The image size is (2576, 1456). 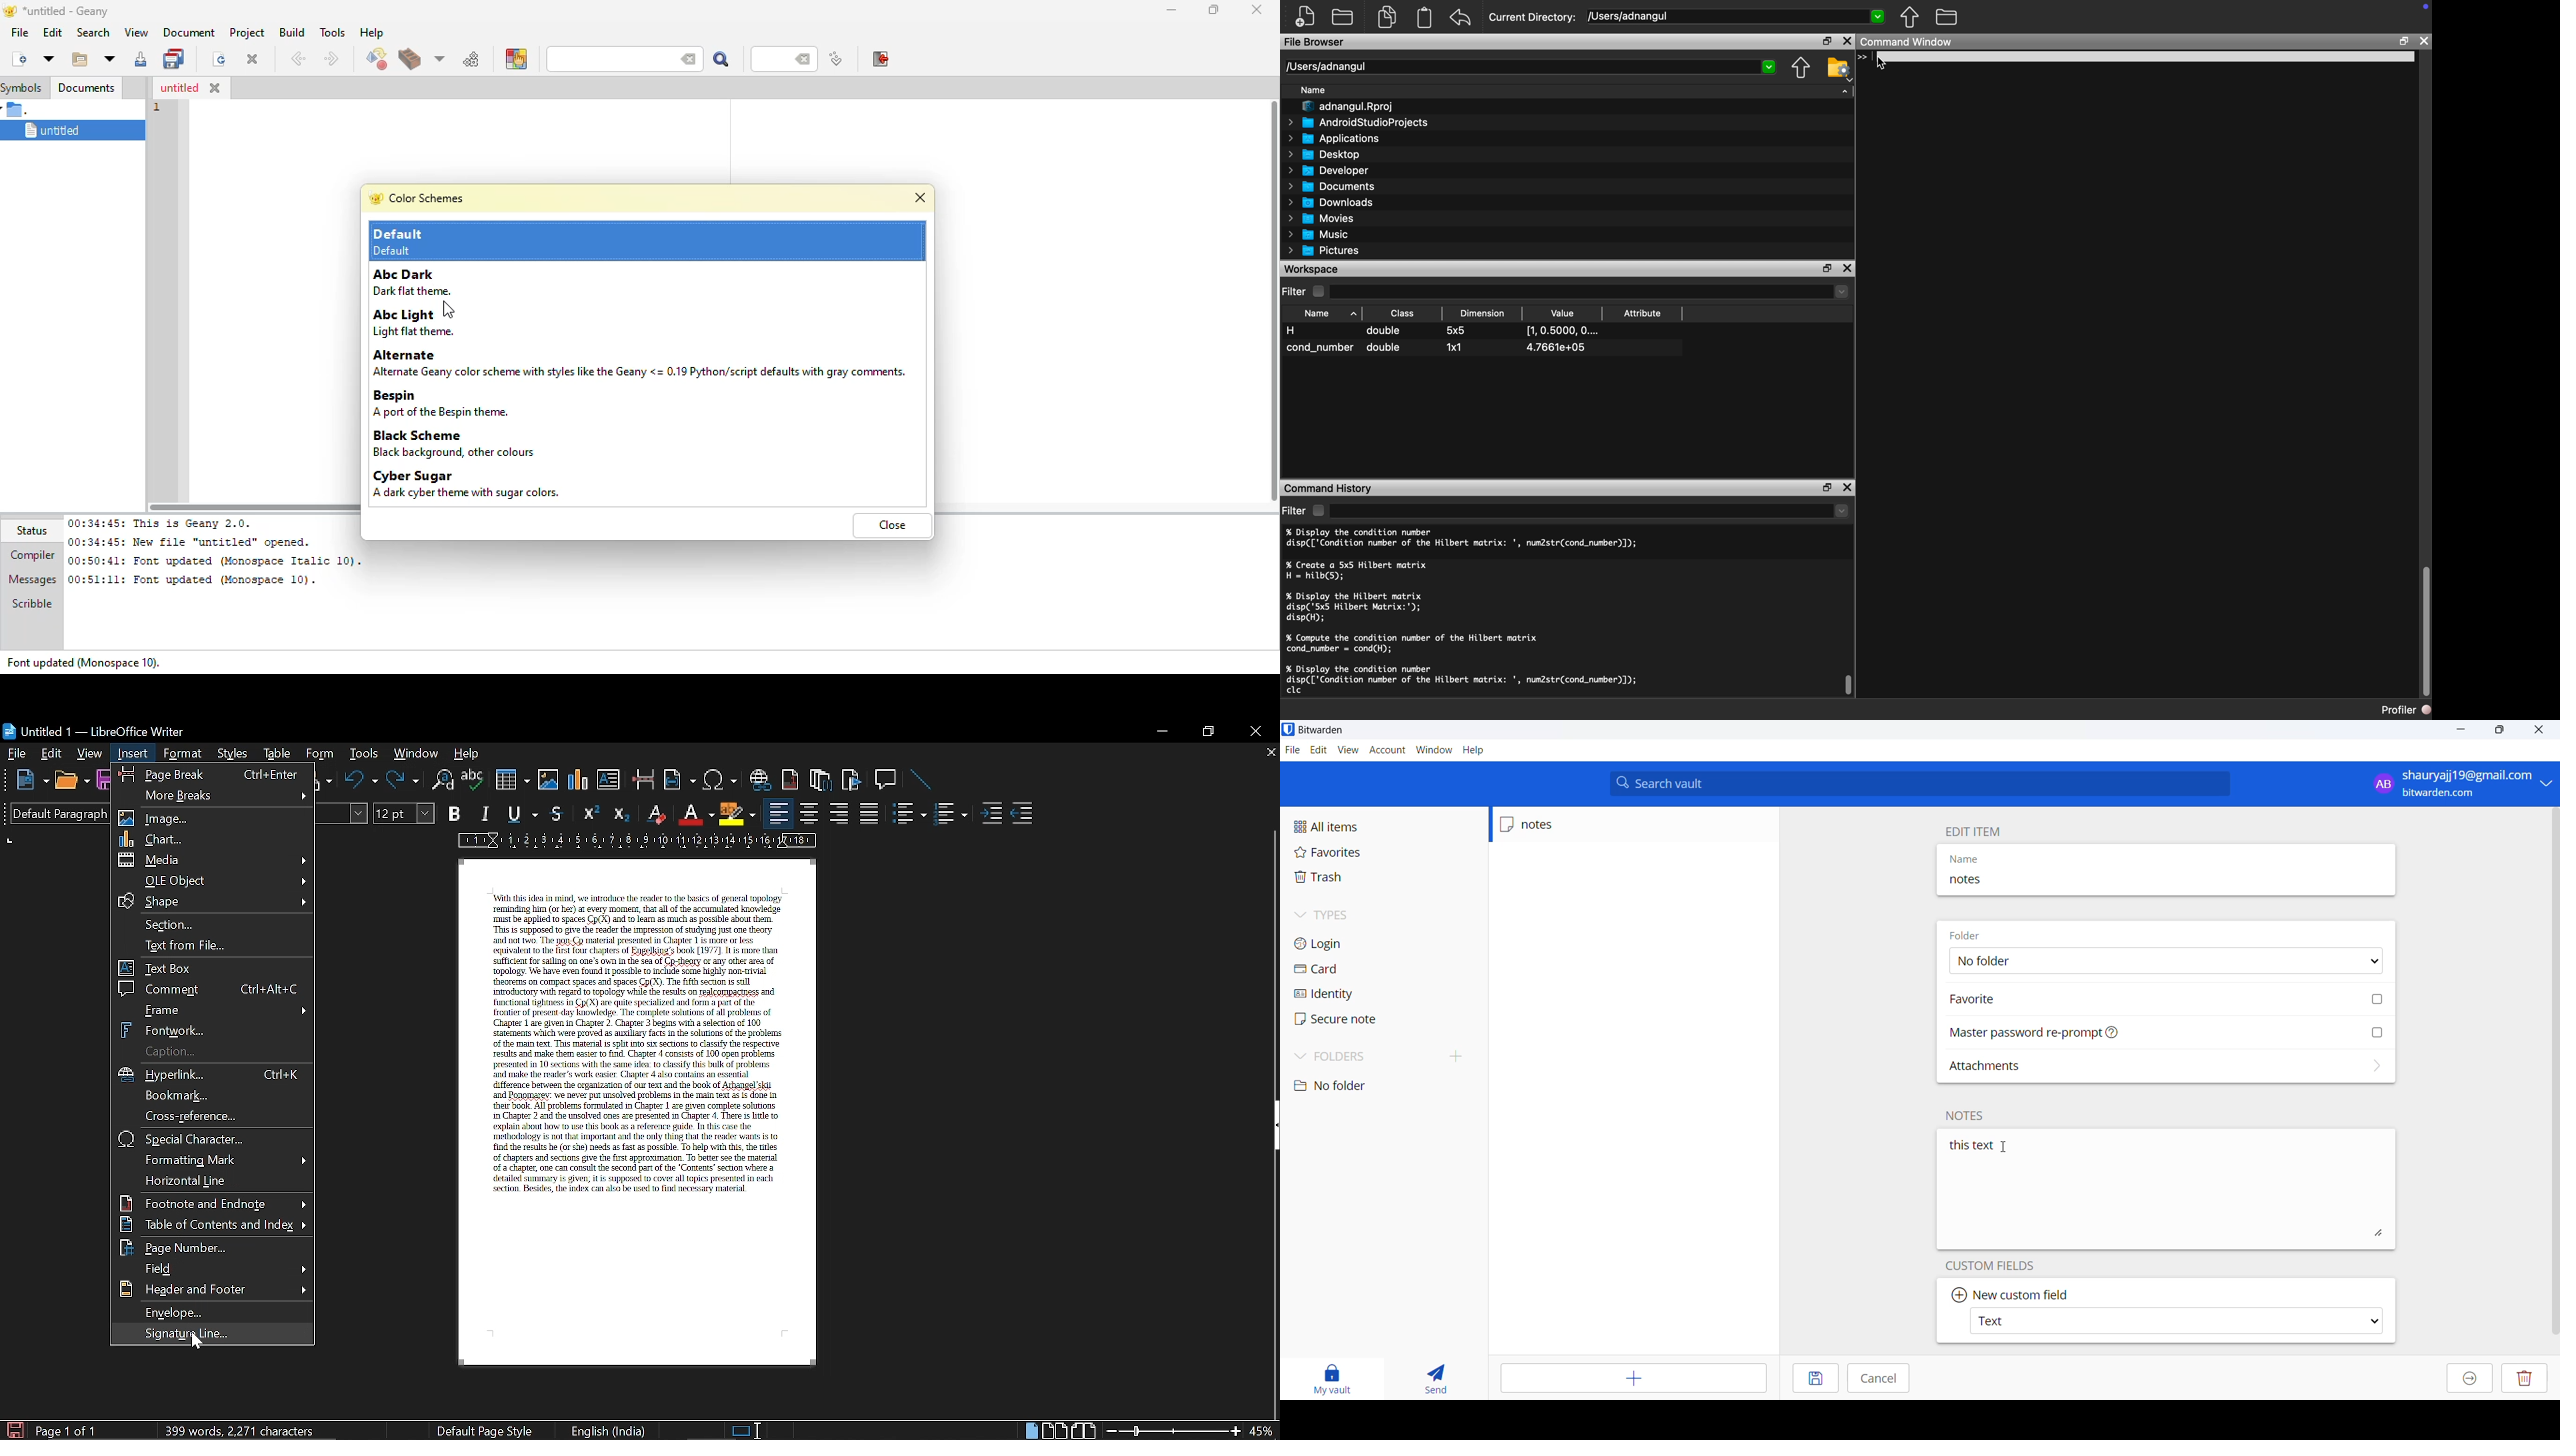 I want to click on image, so click(x=211, y=817).